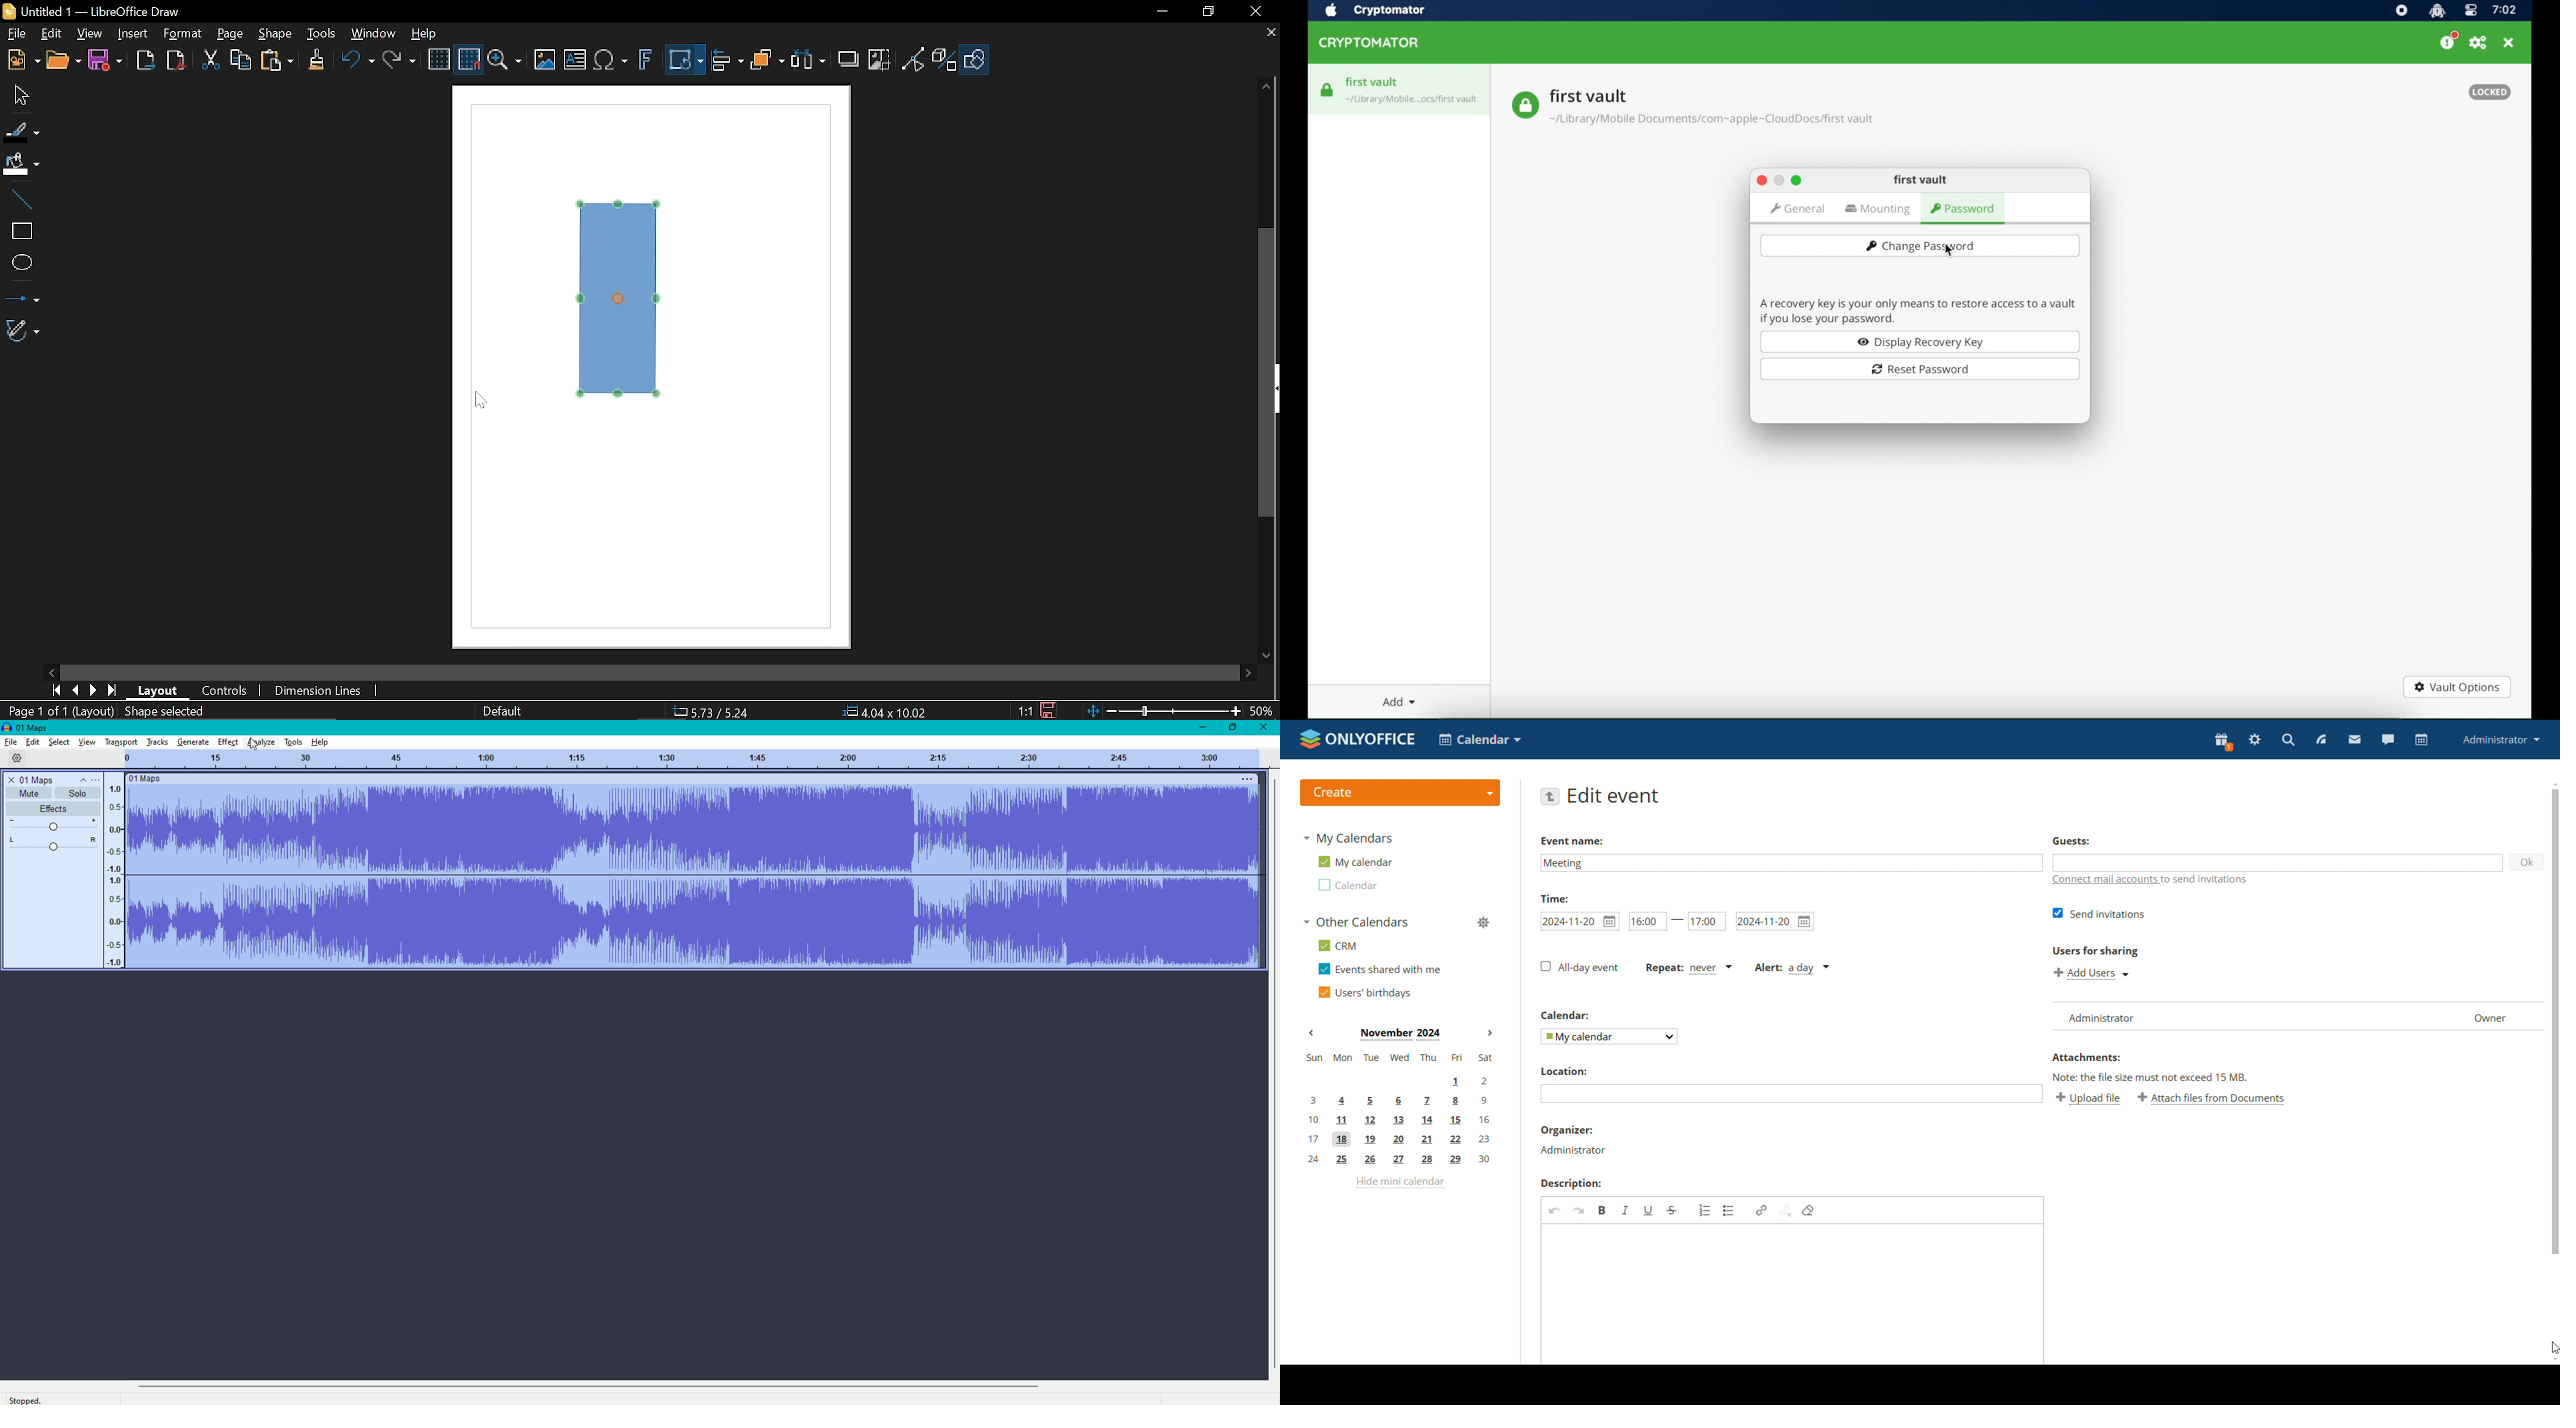 Image resolution: width=2576 pixels, height=1428 pixels. What do you see at coordinates (108, 11) in the screenshot?
I see `Untitled 1 — LibreOffice Draw` at bounding box center [108, 11].